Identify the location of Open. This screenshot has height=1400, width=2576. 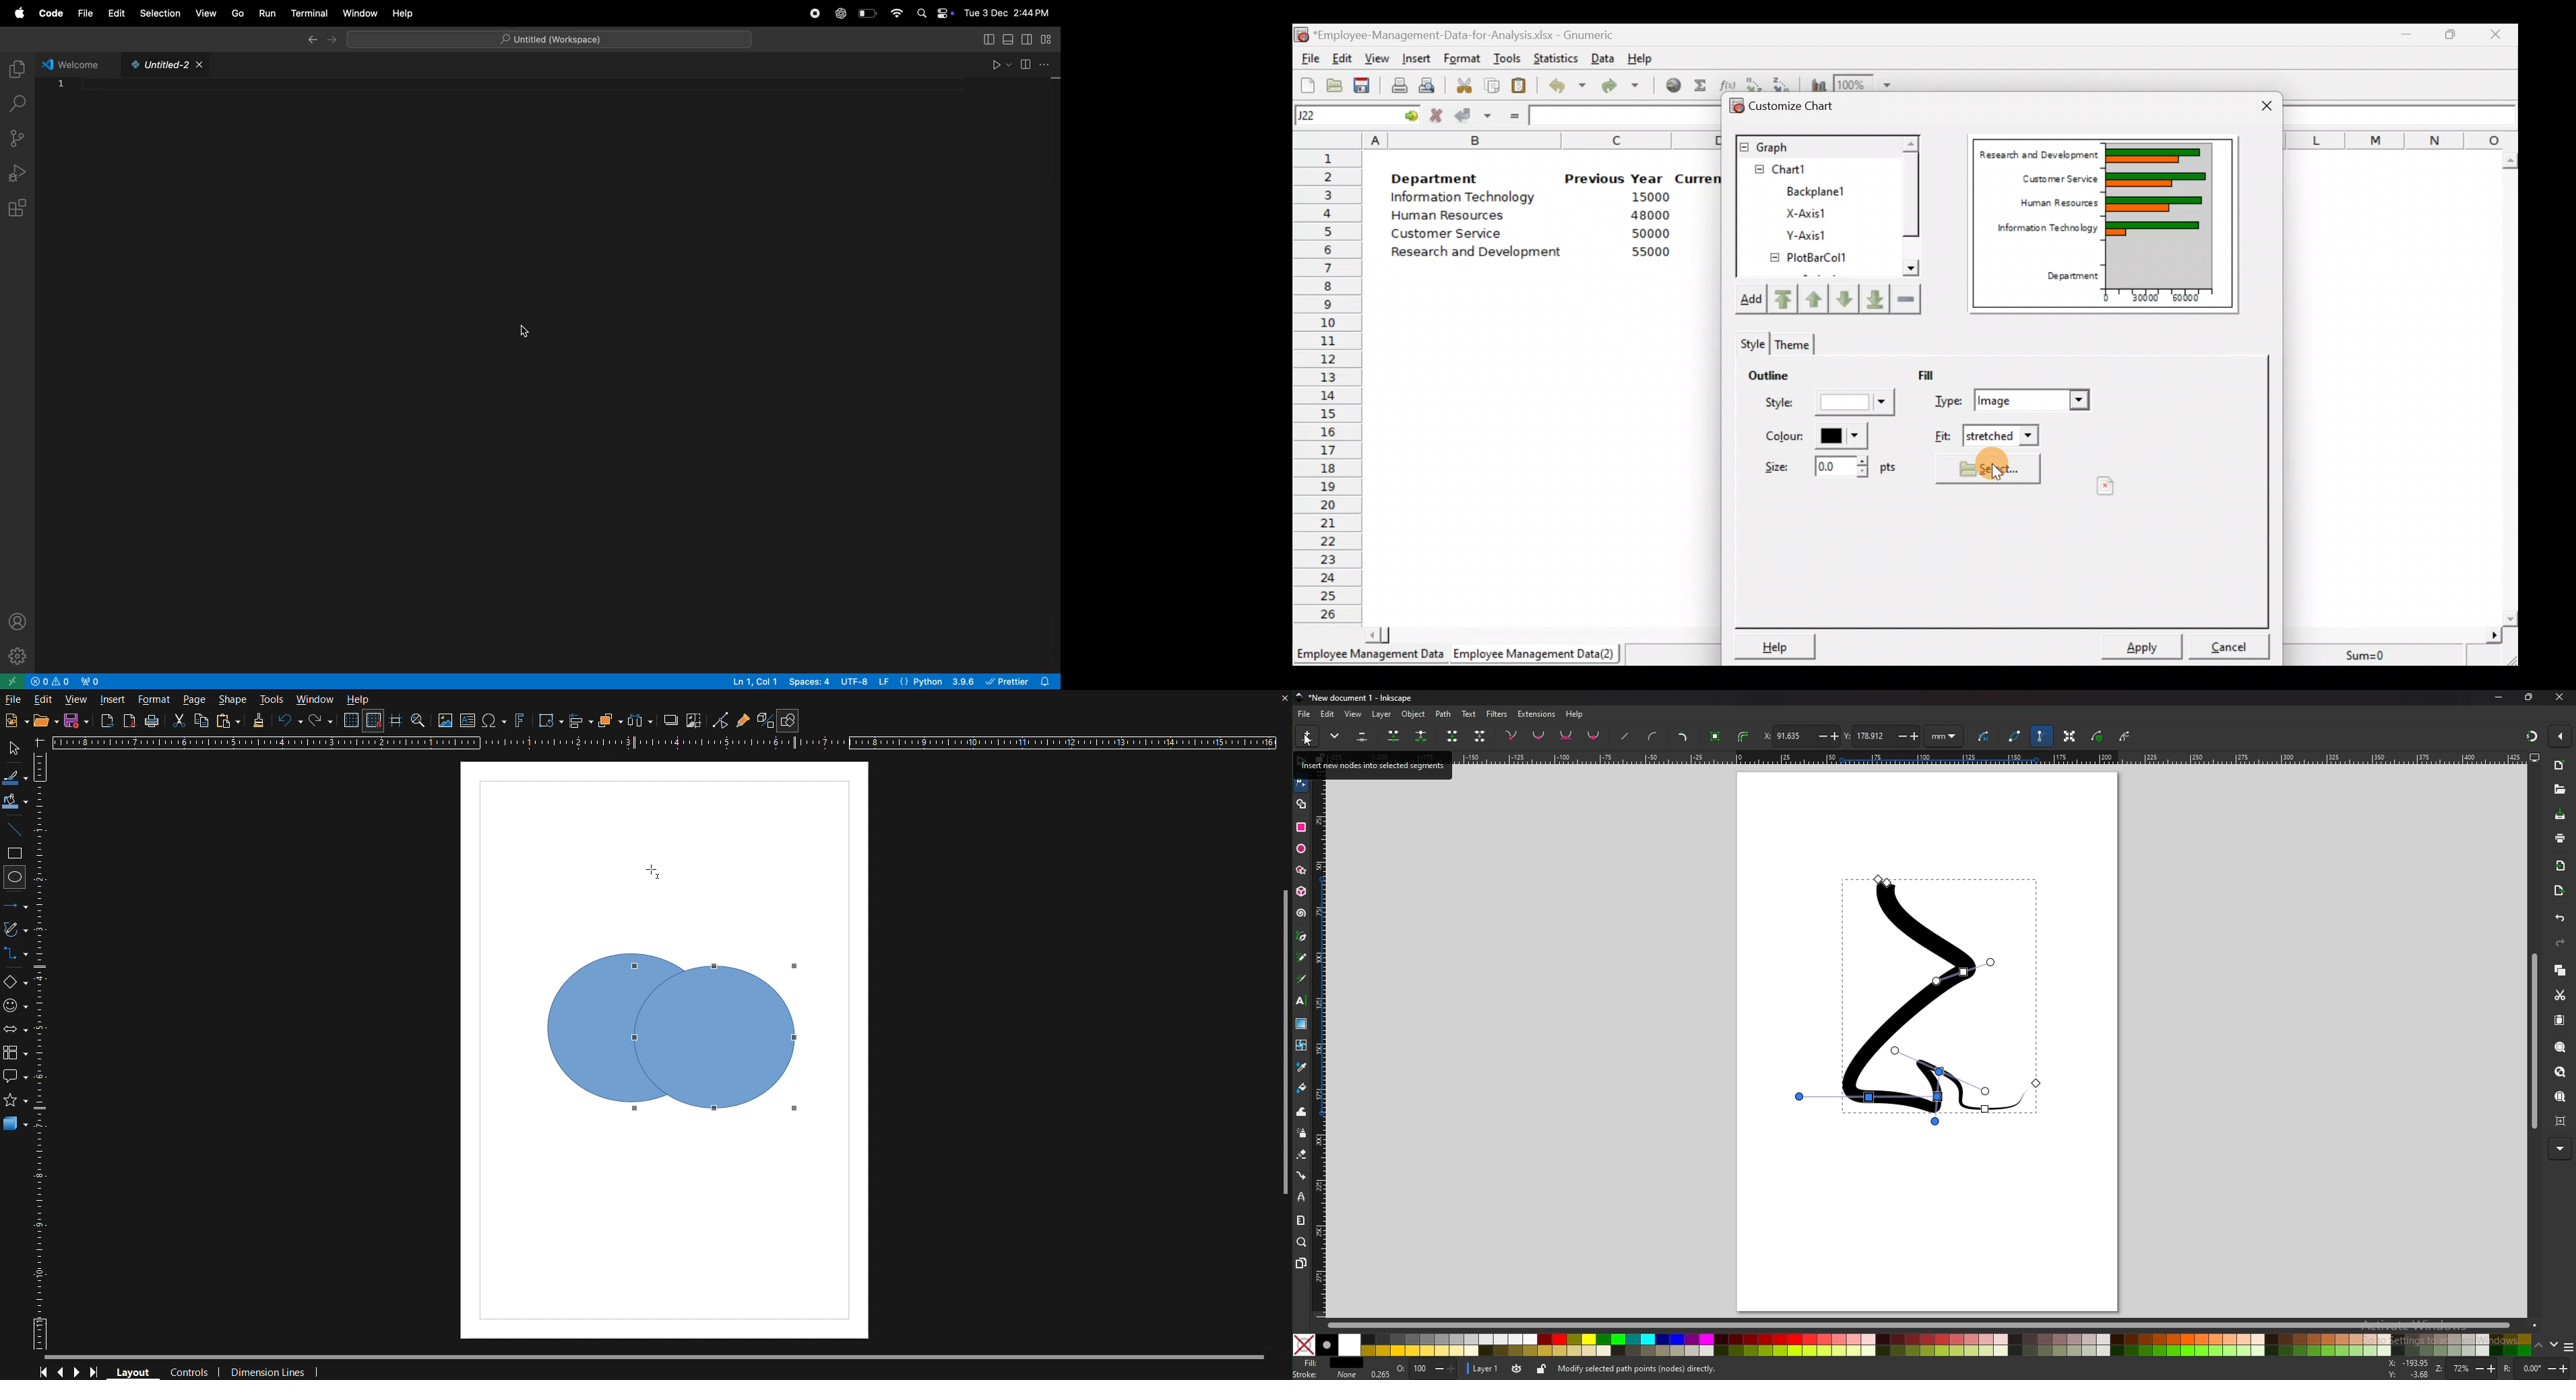
(42, 720).